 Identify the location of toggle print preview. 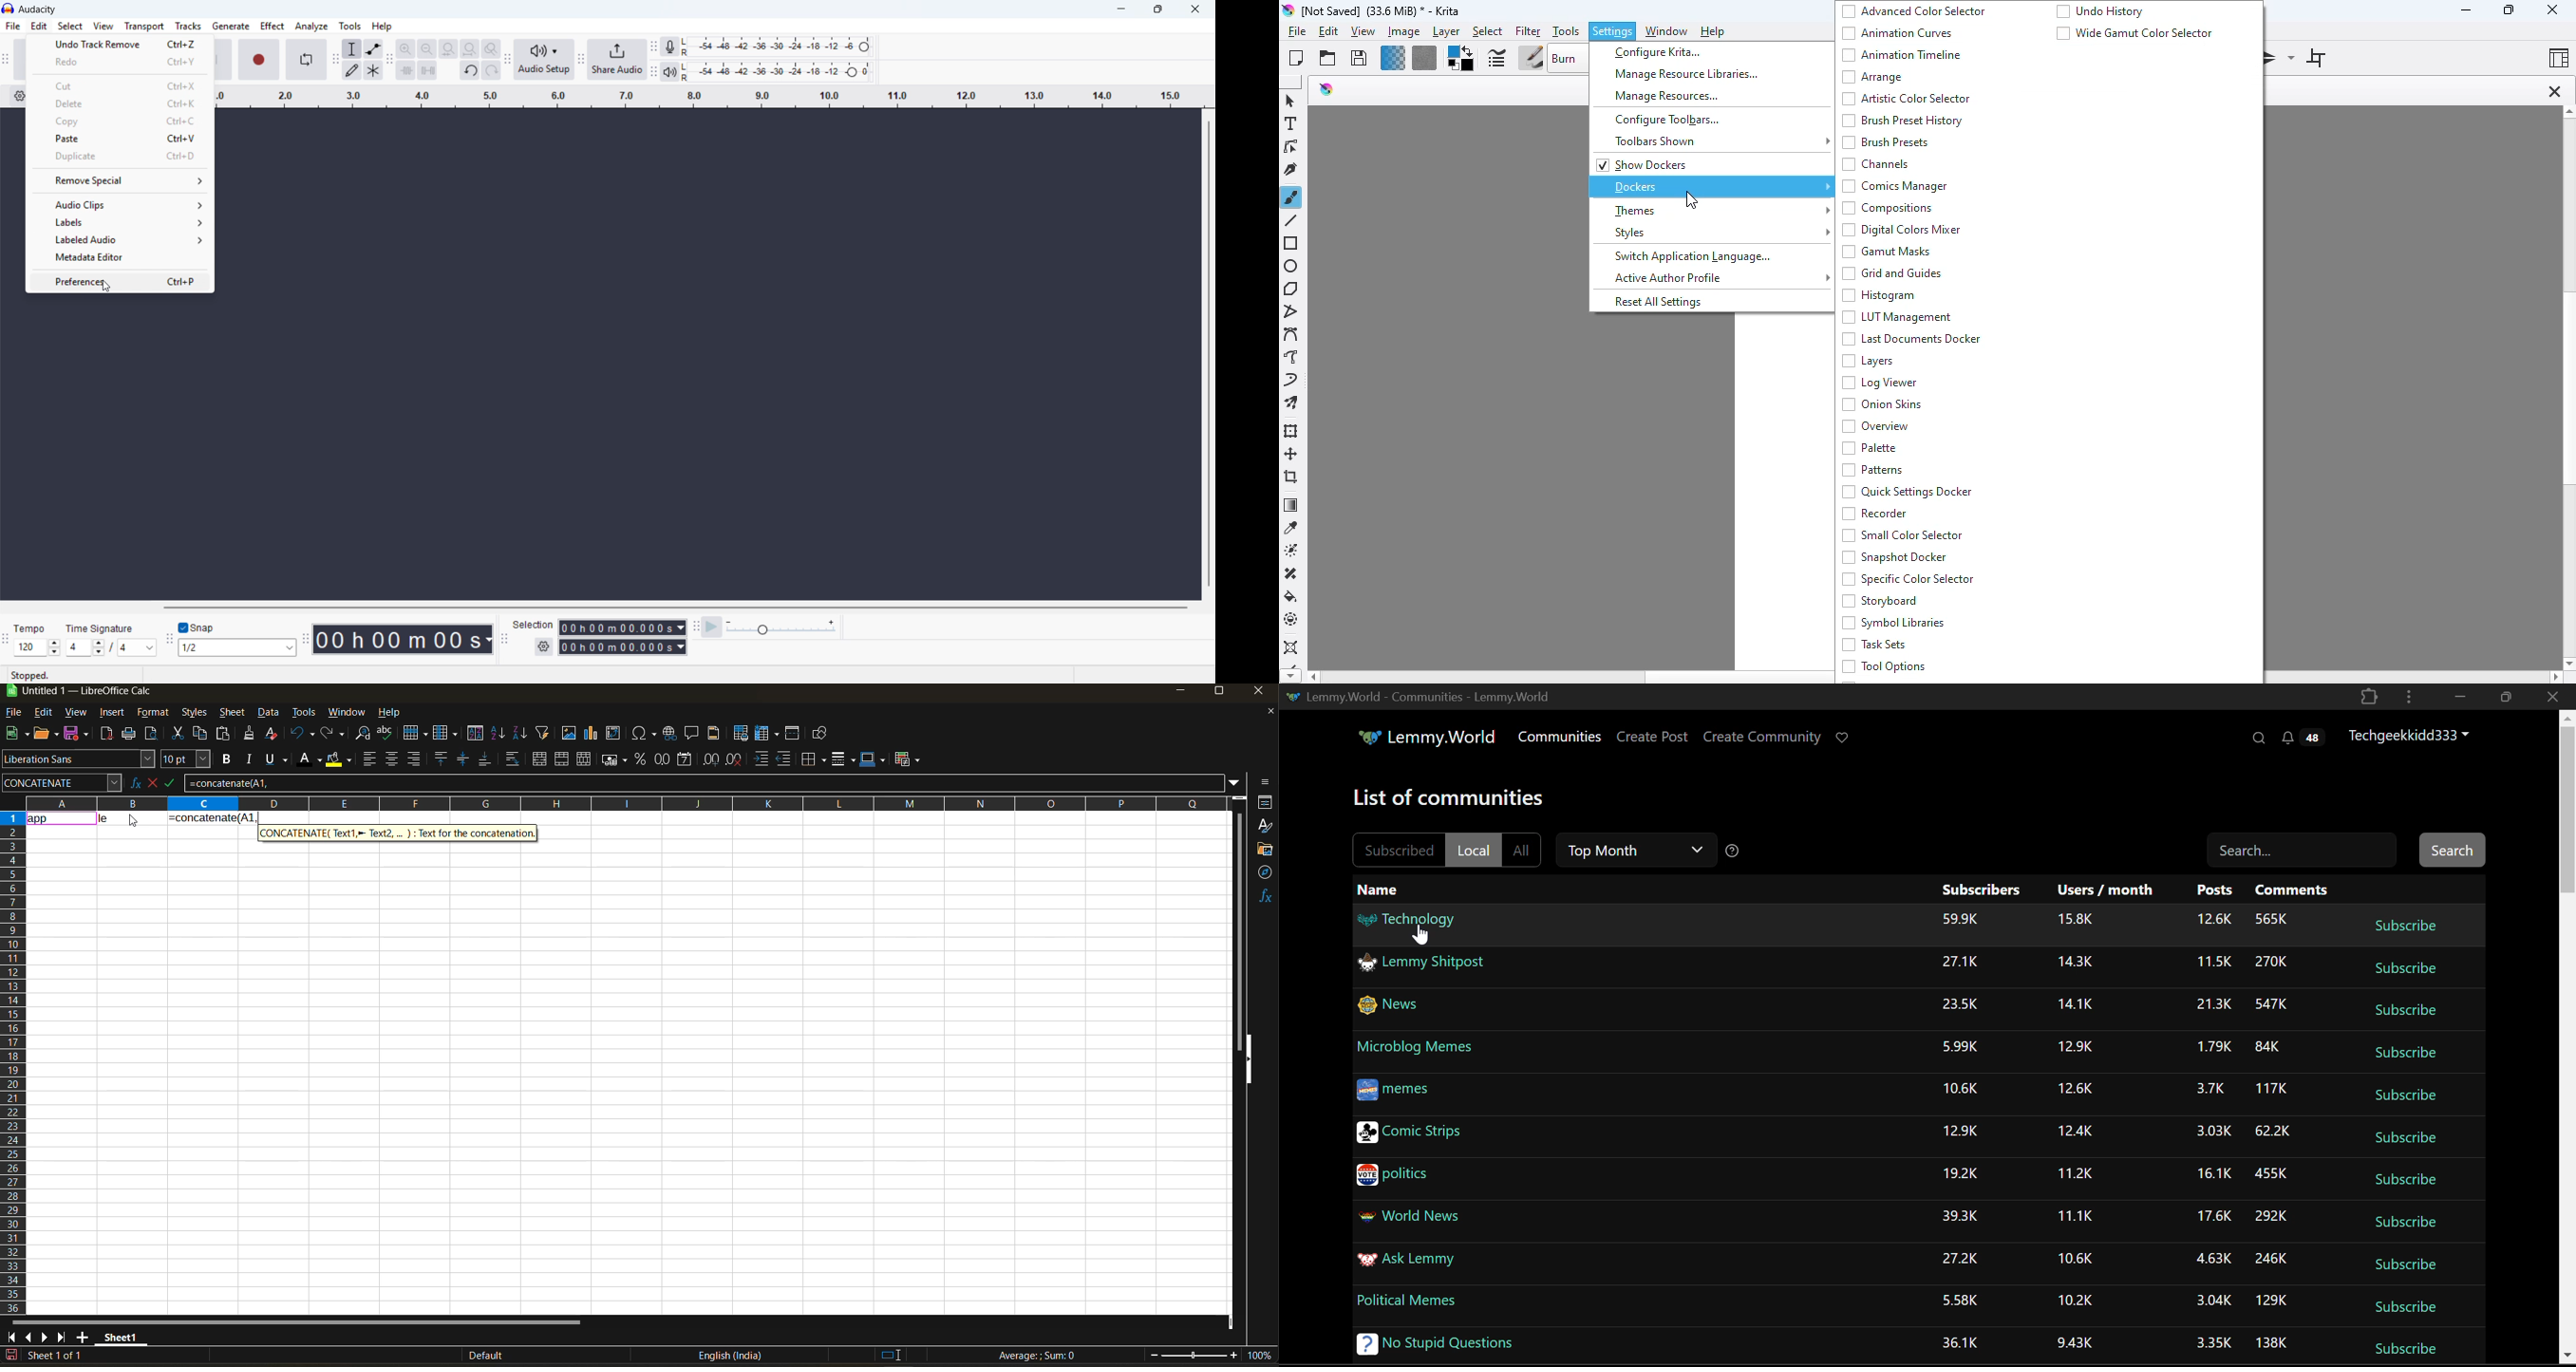
(153, 735).